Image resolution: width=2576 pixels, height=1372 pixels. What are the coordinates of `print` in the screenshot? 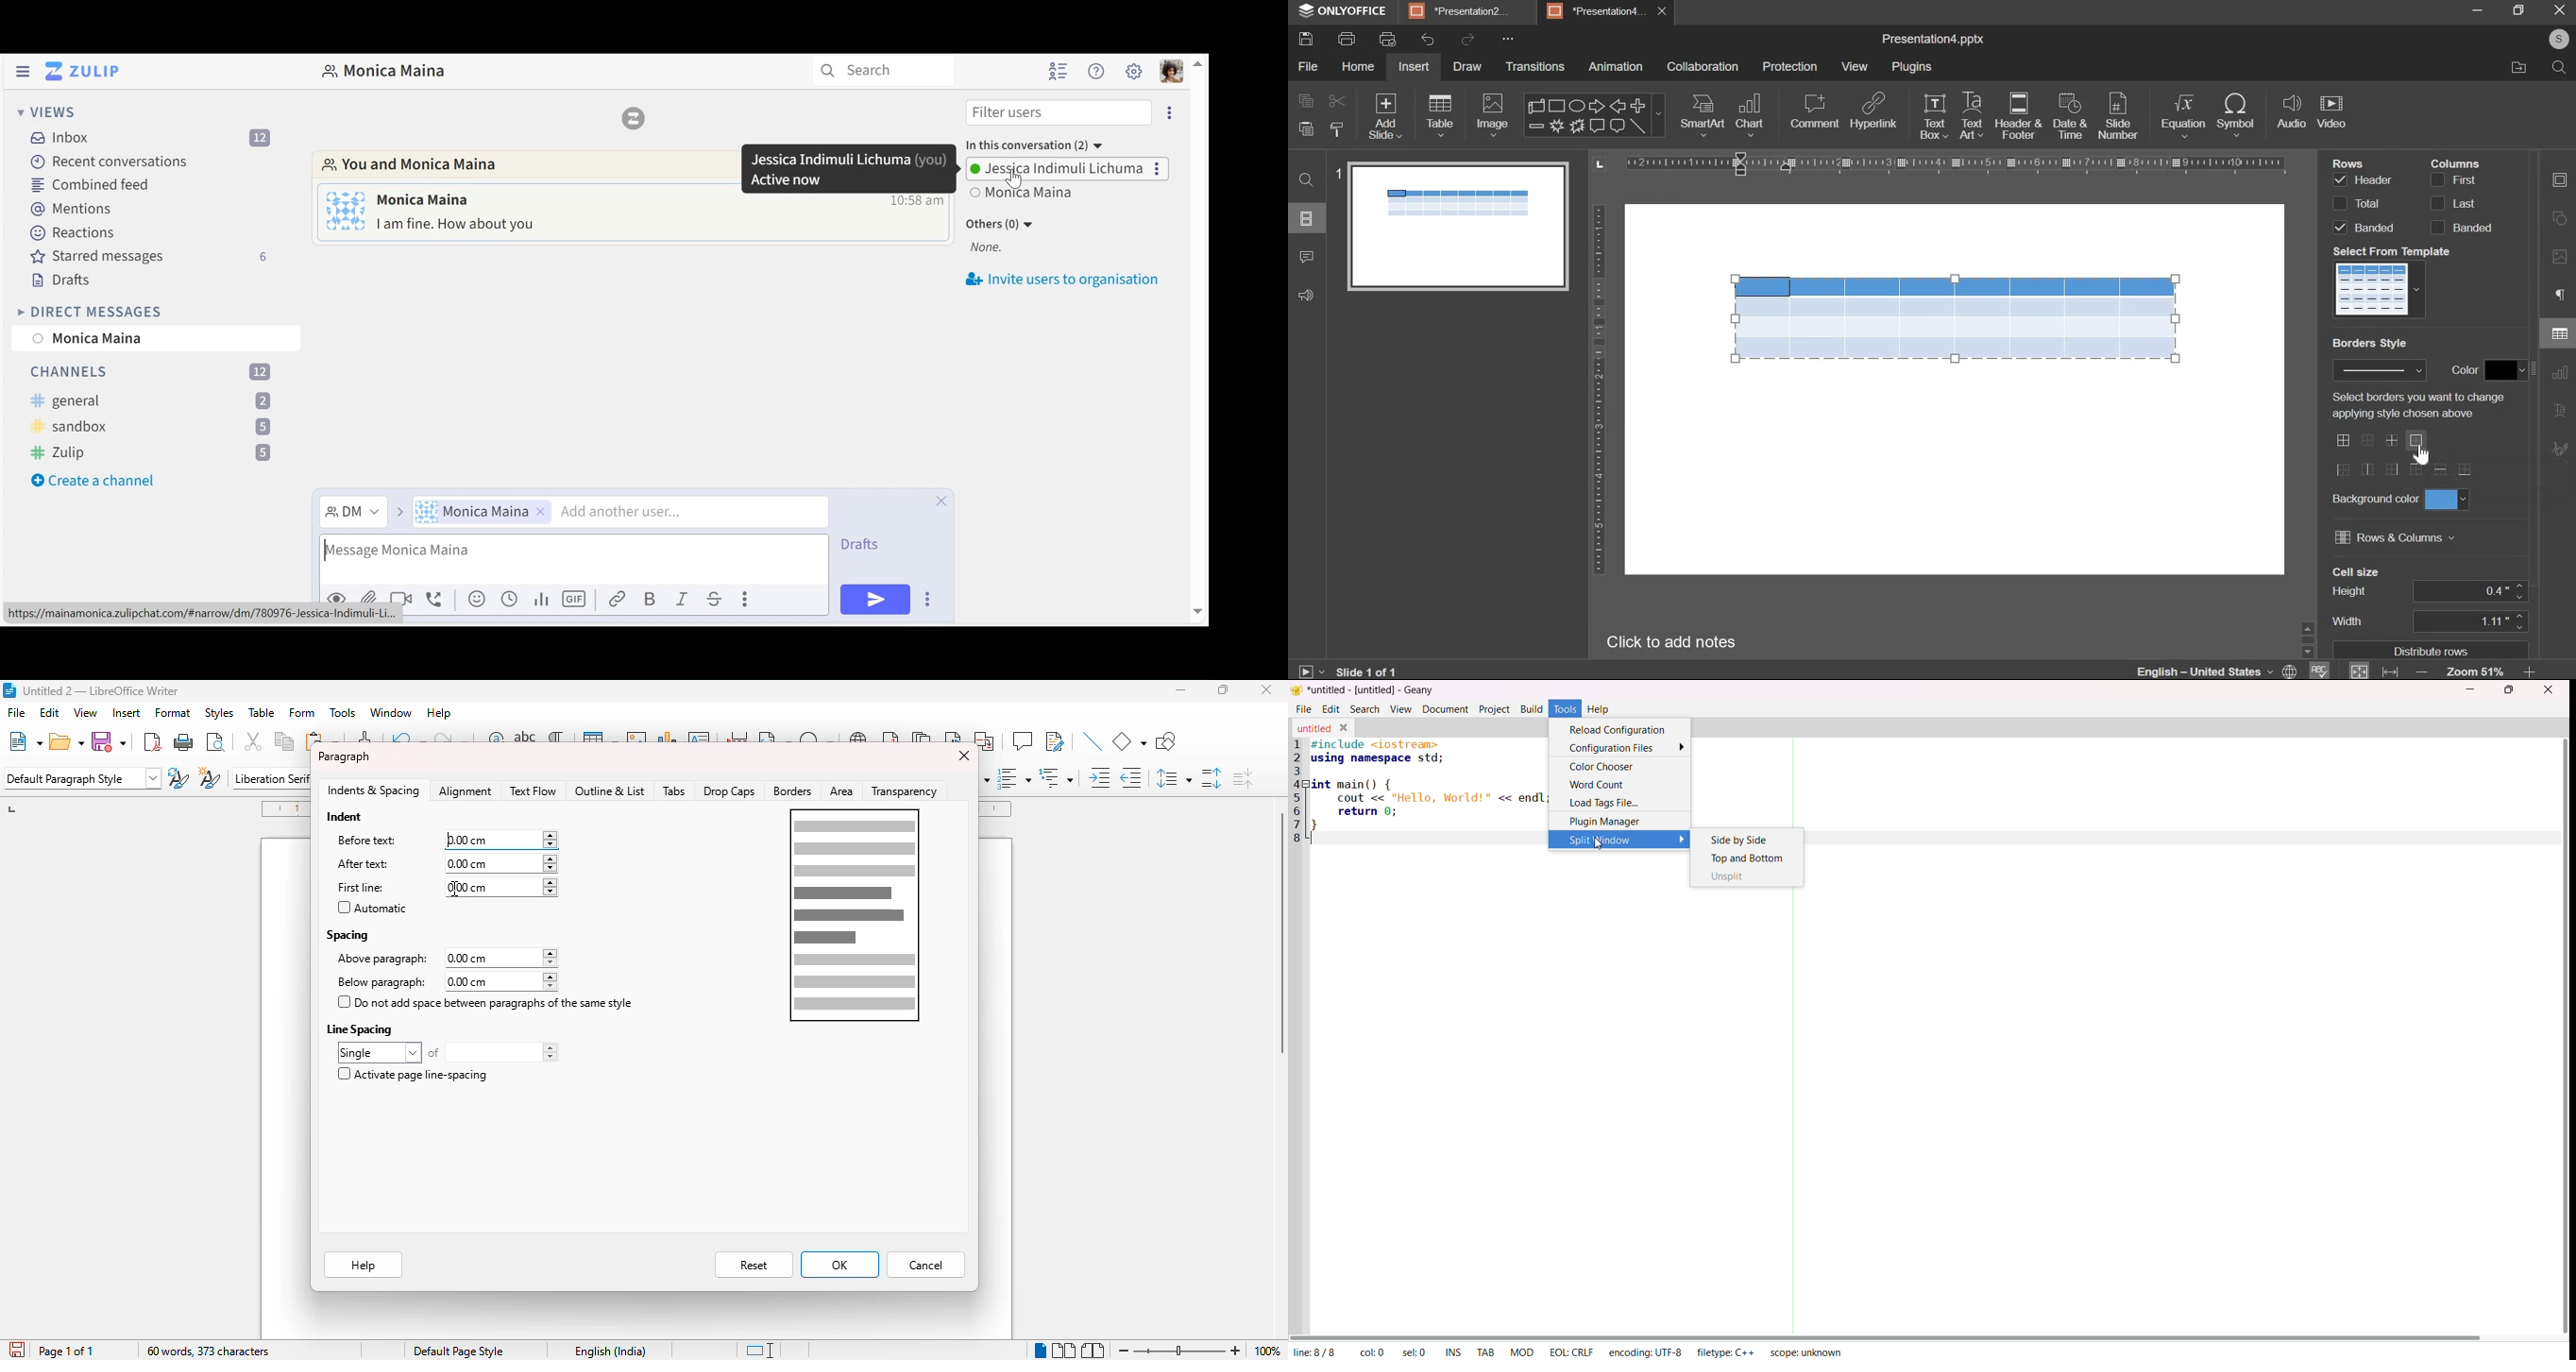 It's located at (1347, 40).